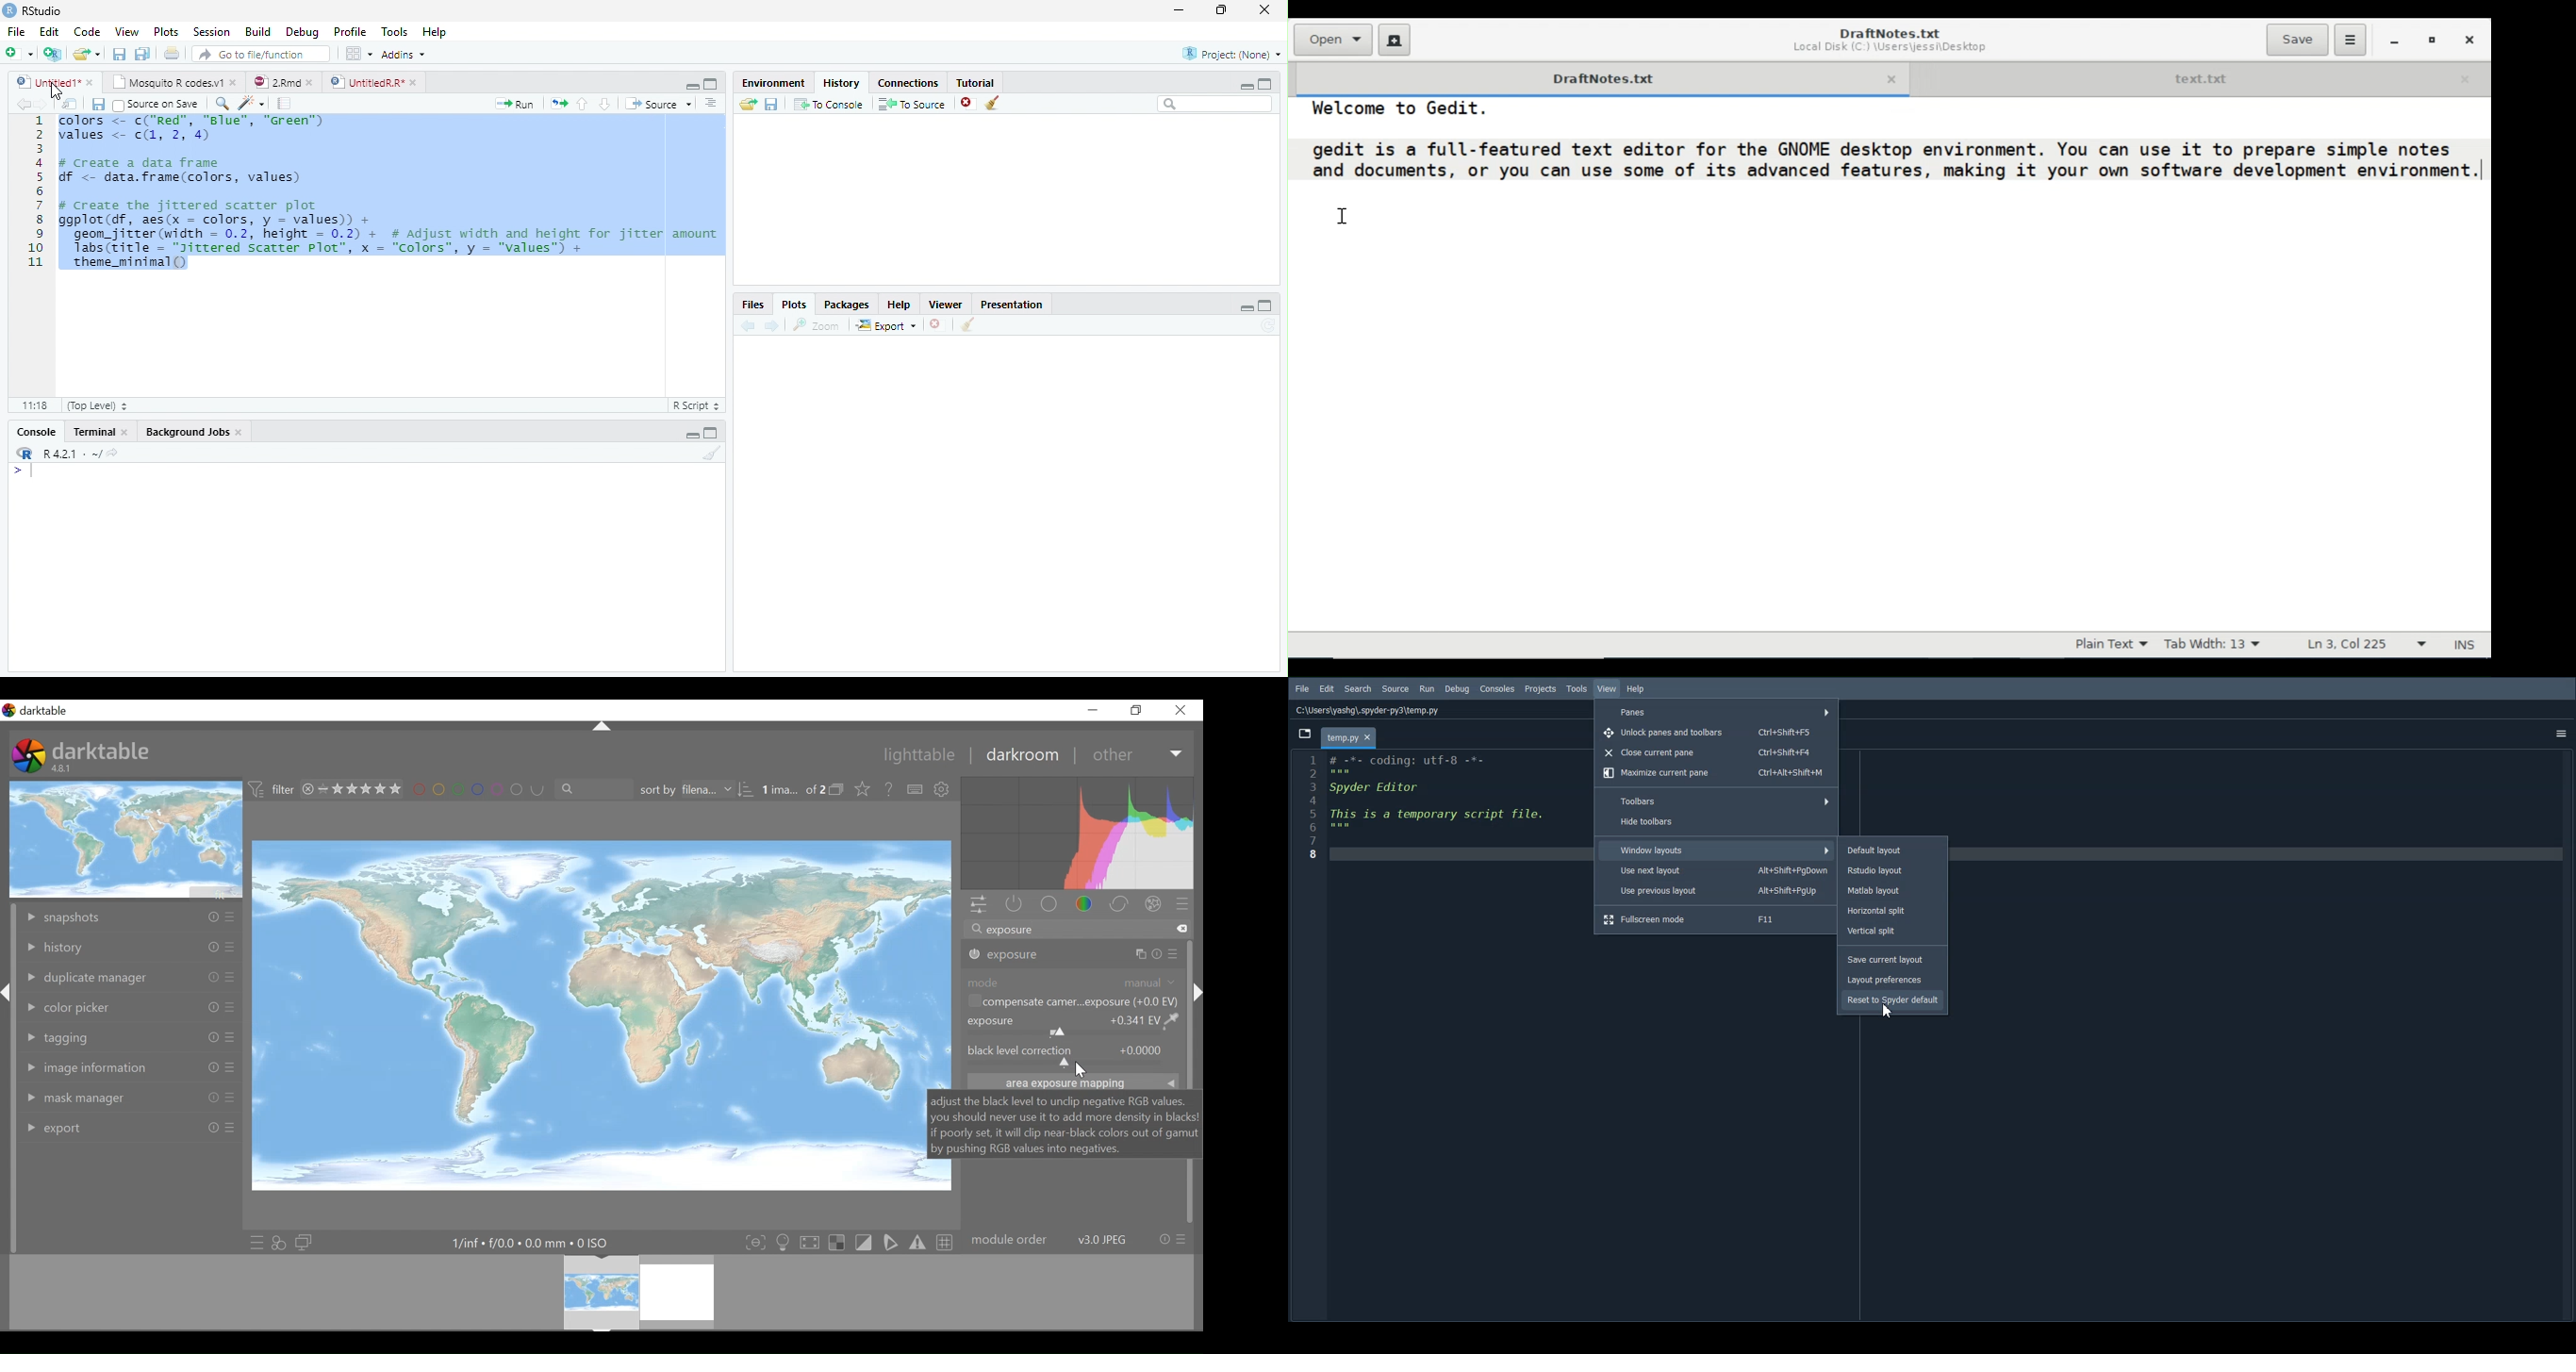 This screenshot has width=2576, height=1372. What do you see at coordinates (1074, 955) in the screenshot?
I see `exposure panel` at bounding box center [1074, 955].